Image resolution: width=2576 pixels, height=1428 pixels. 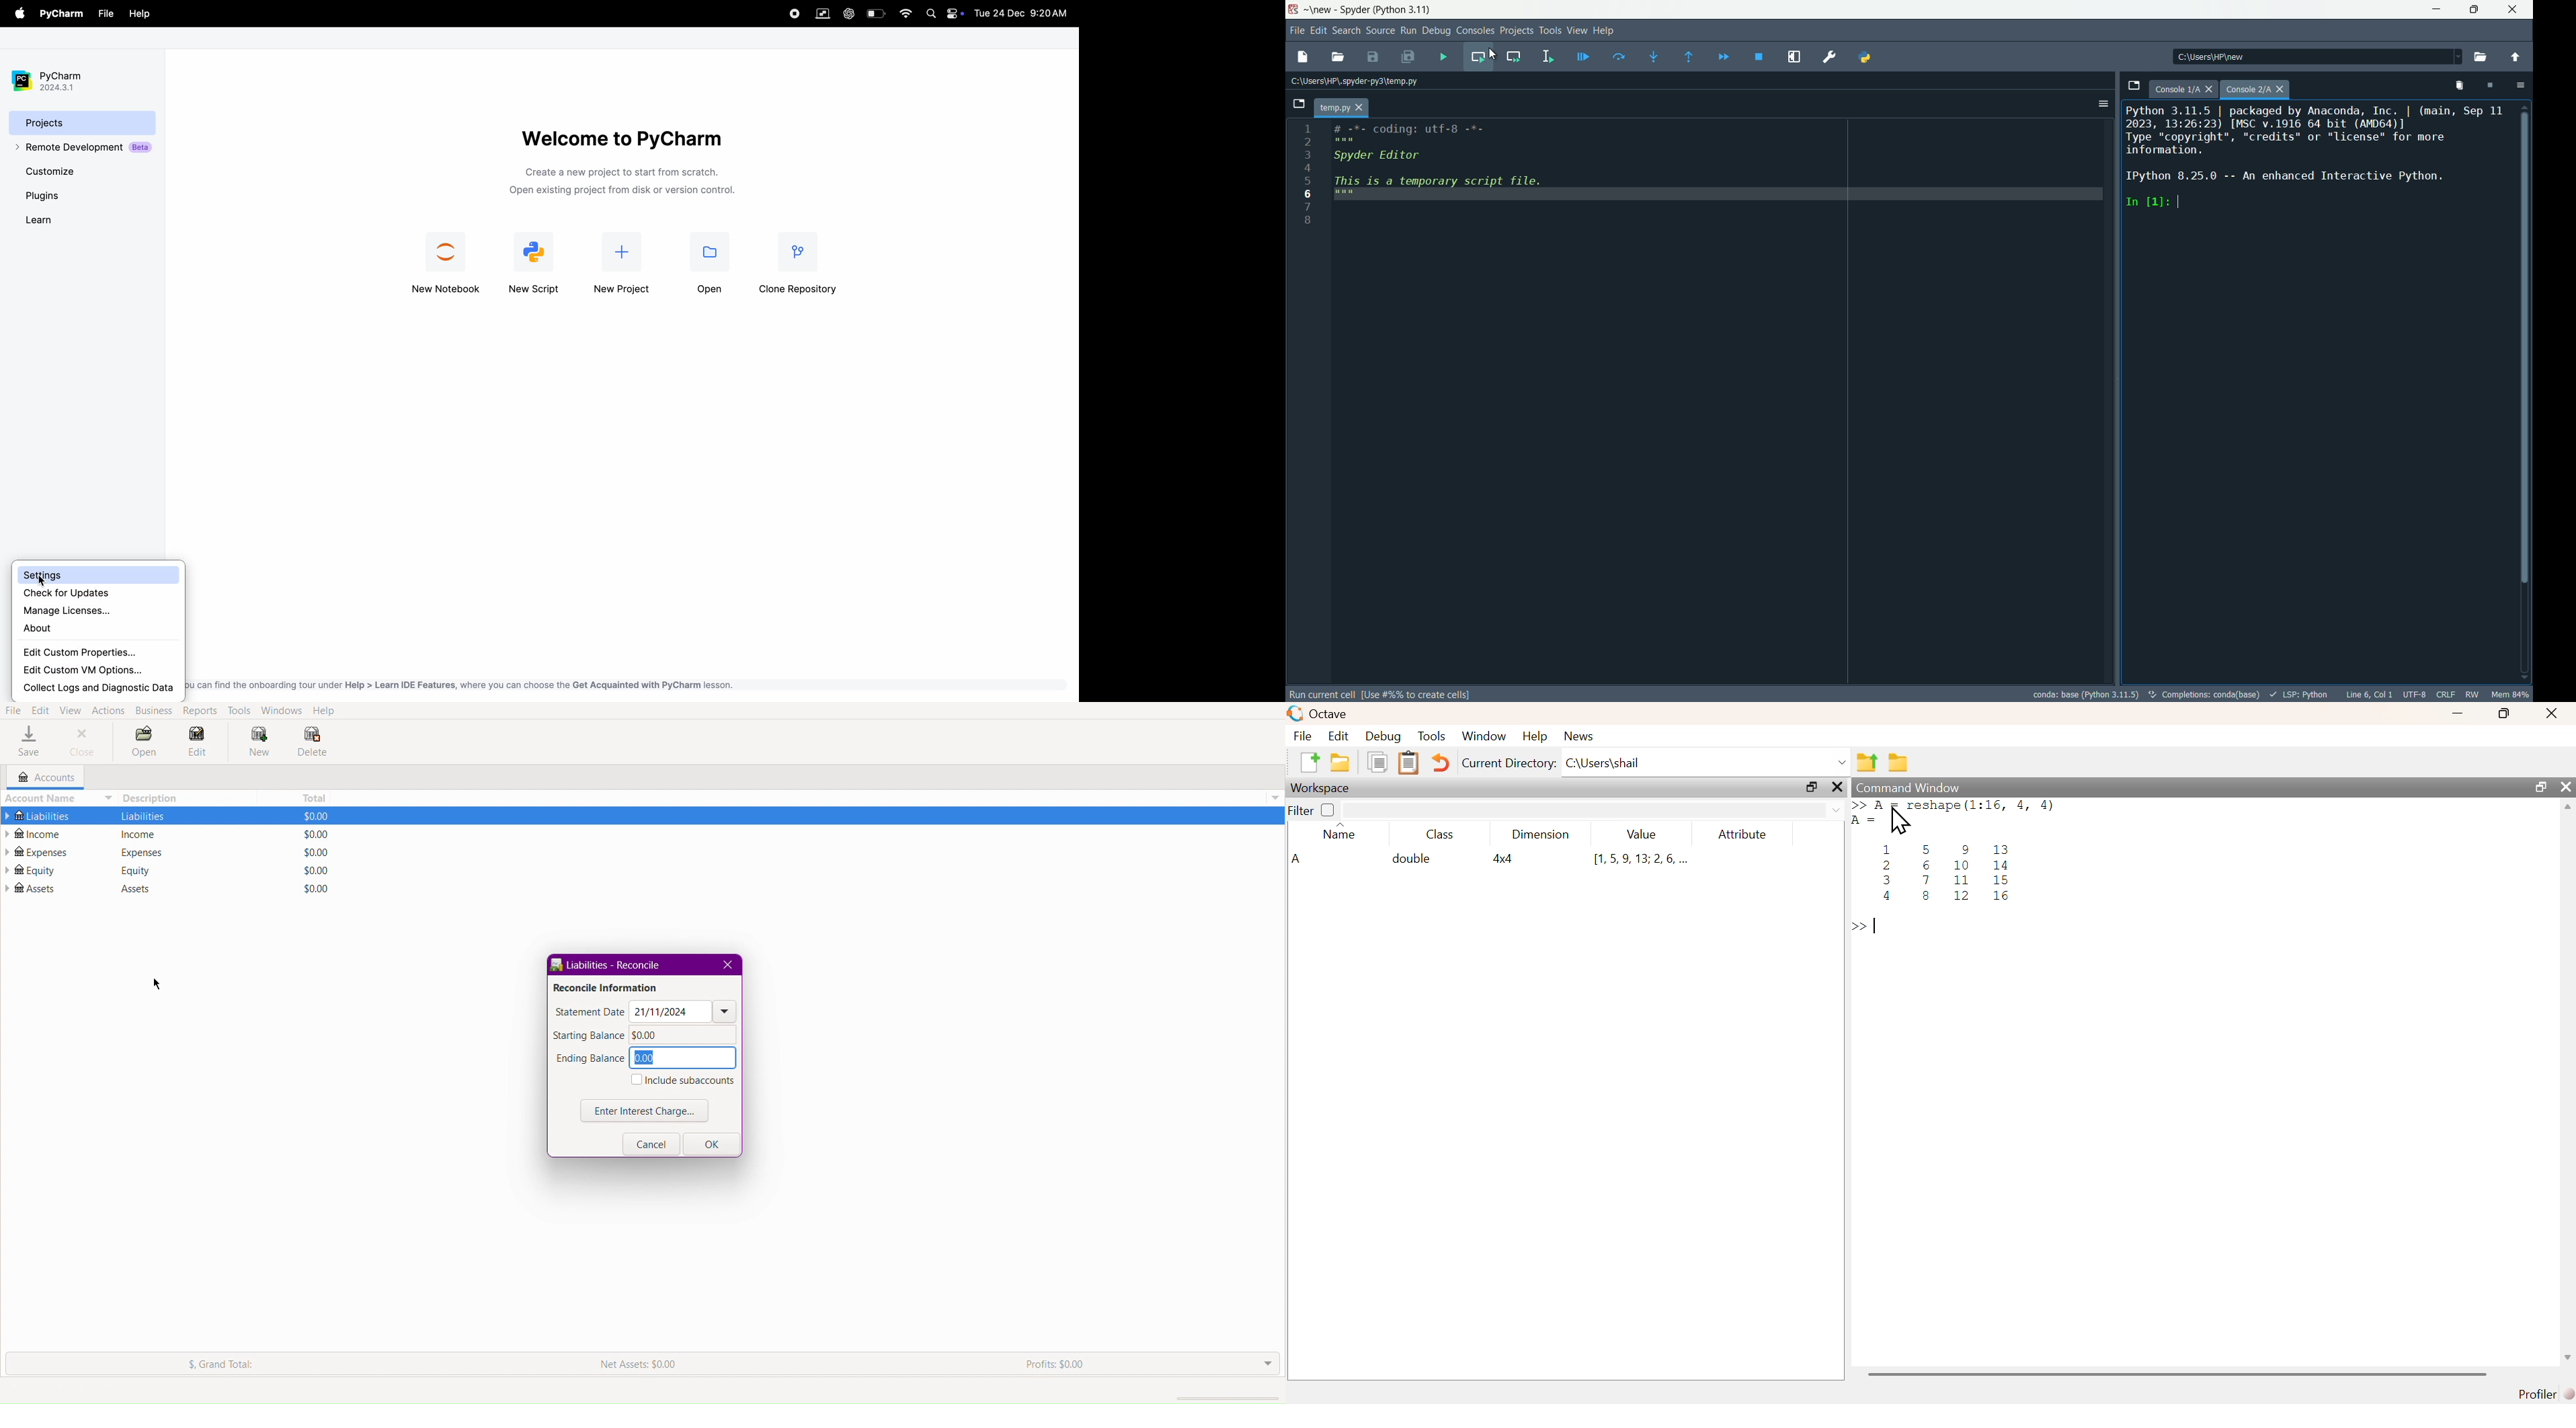 I want to click on A, so click(x=1298, y=858).